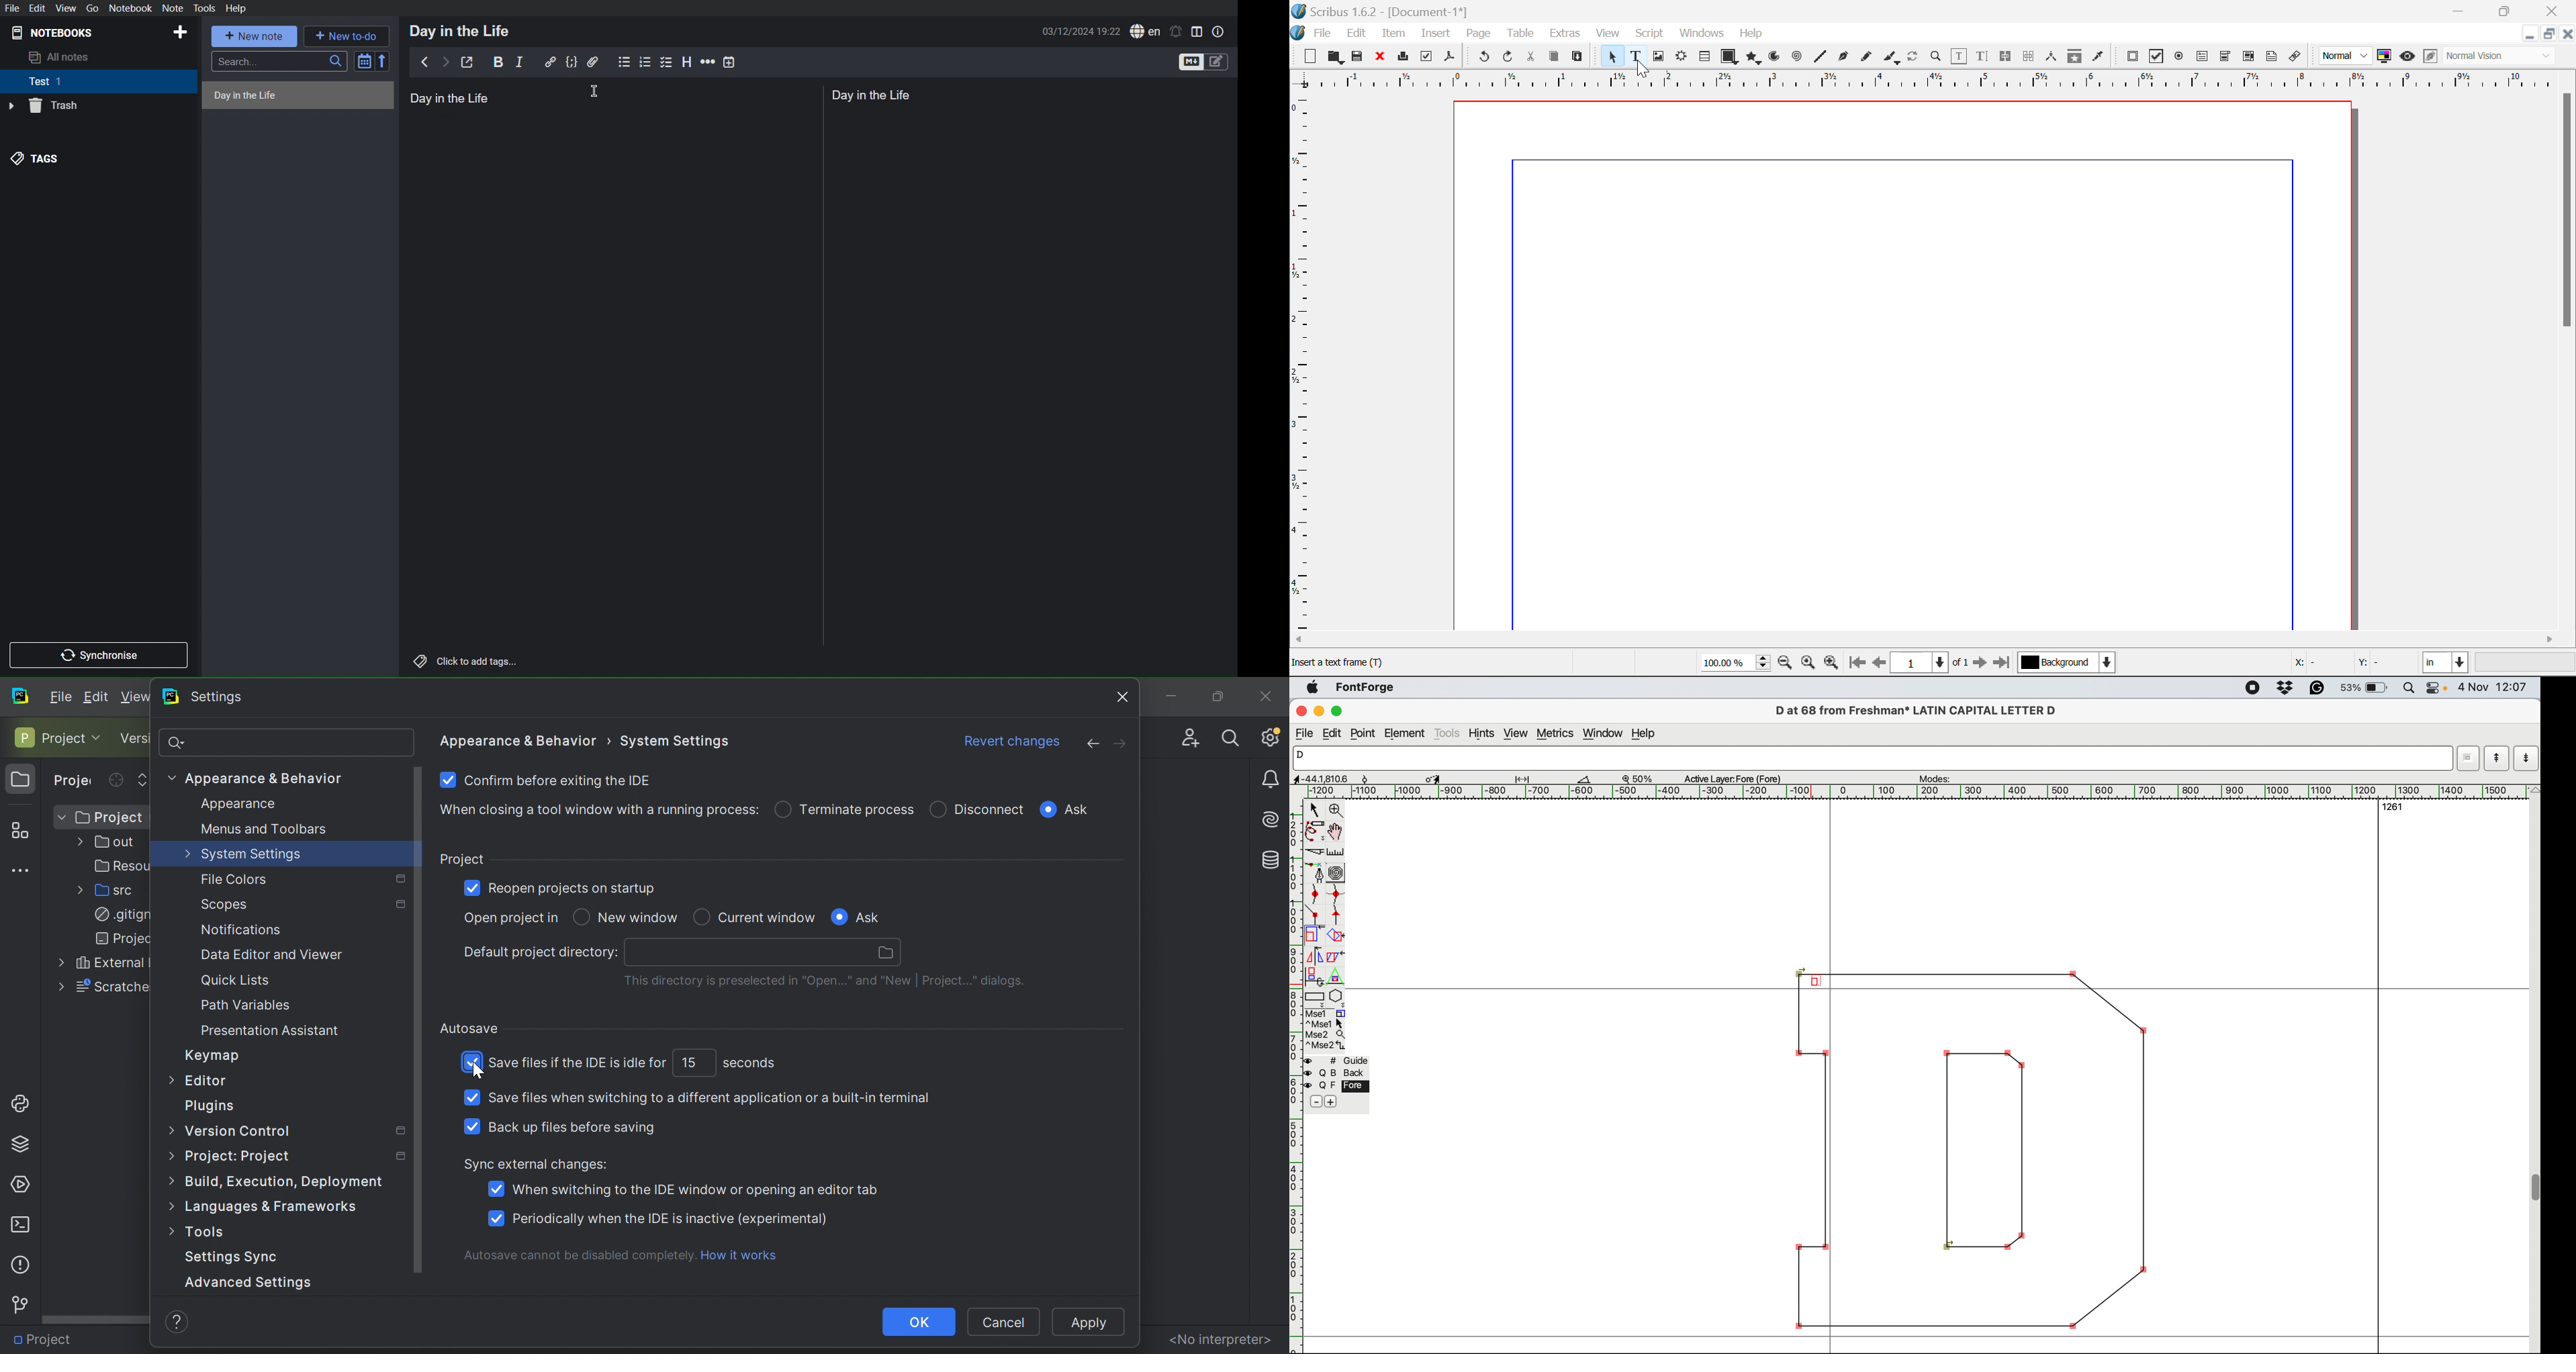 The image size is (2576, 1372). Describe the element at coordinates (1187, 734) in the screenshot. I see `Code with me` at that location.